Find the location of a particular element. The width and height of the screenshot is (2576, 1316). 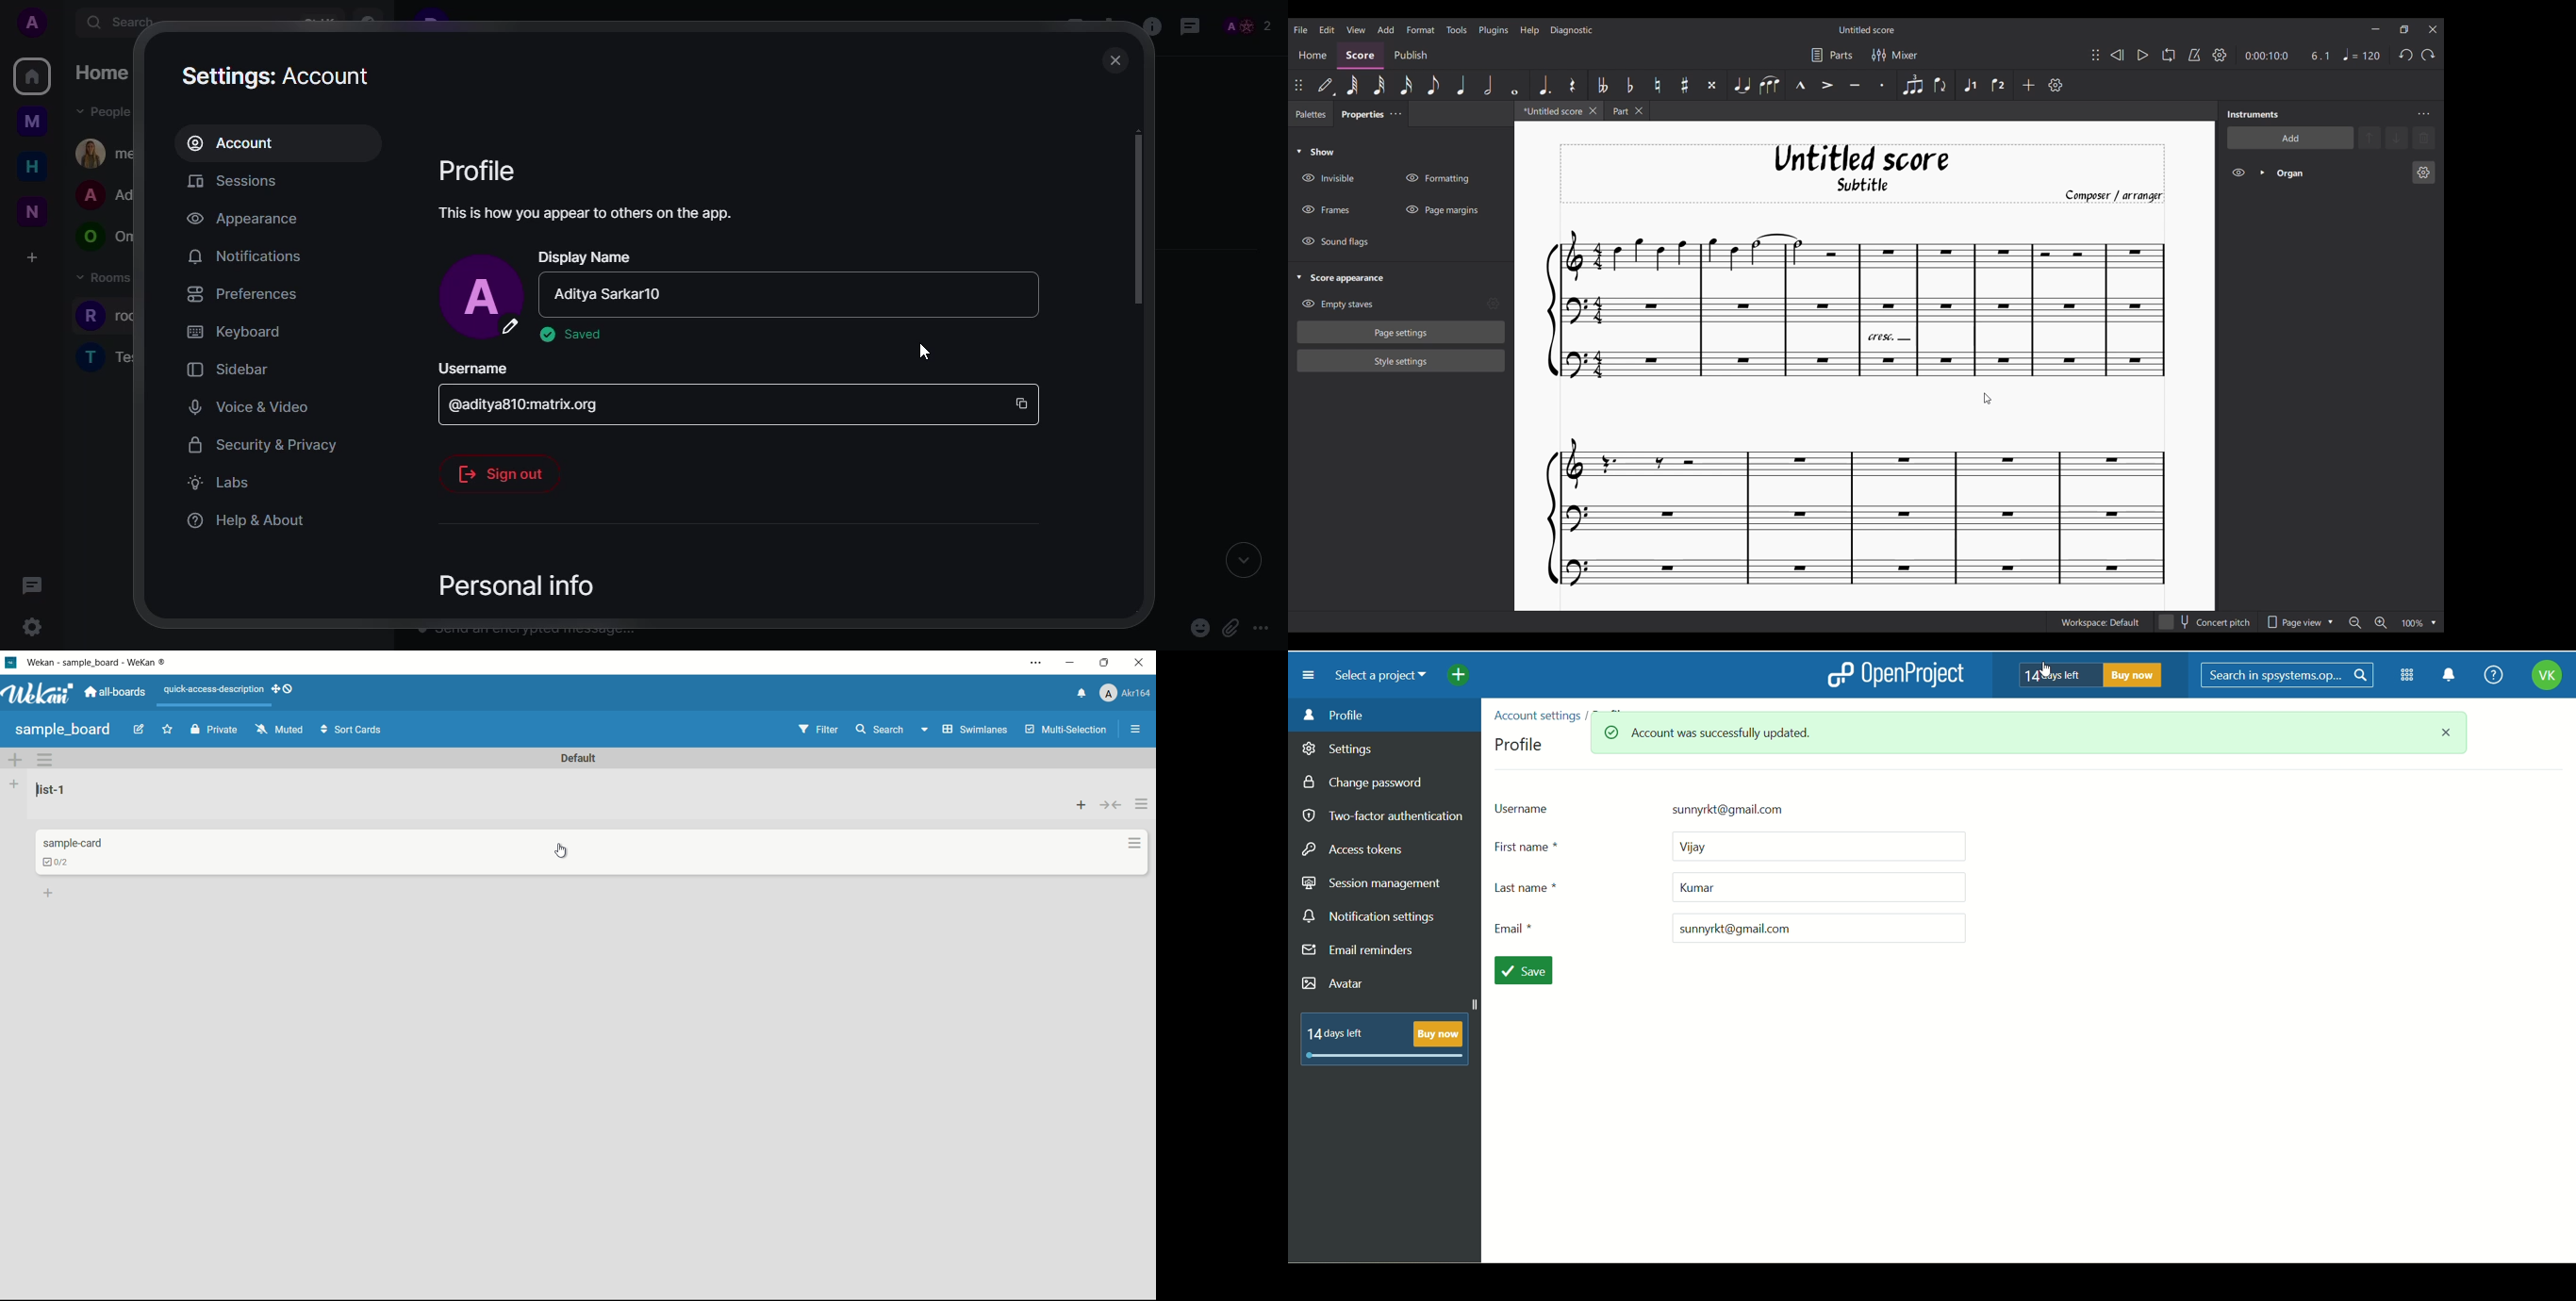

Marcato is located at coordinates (1799, 86).